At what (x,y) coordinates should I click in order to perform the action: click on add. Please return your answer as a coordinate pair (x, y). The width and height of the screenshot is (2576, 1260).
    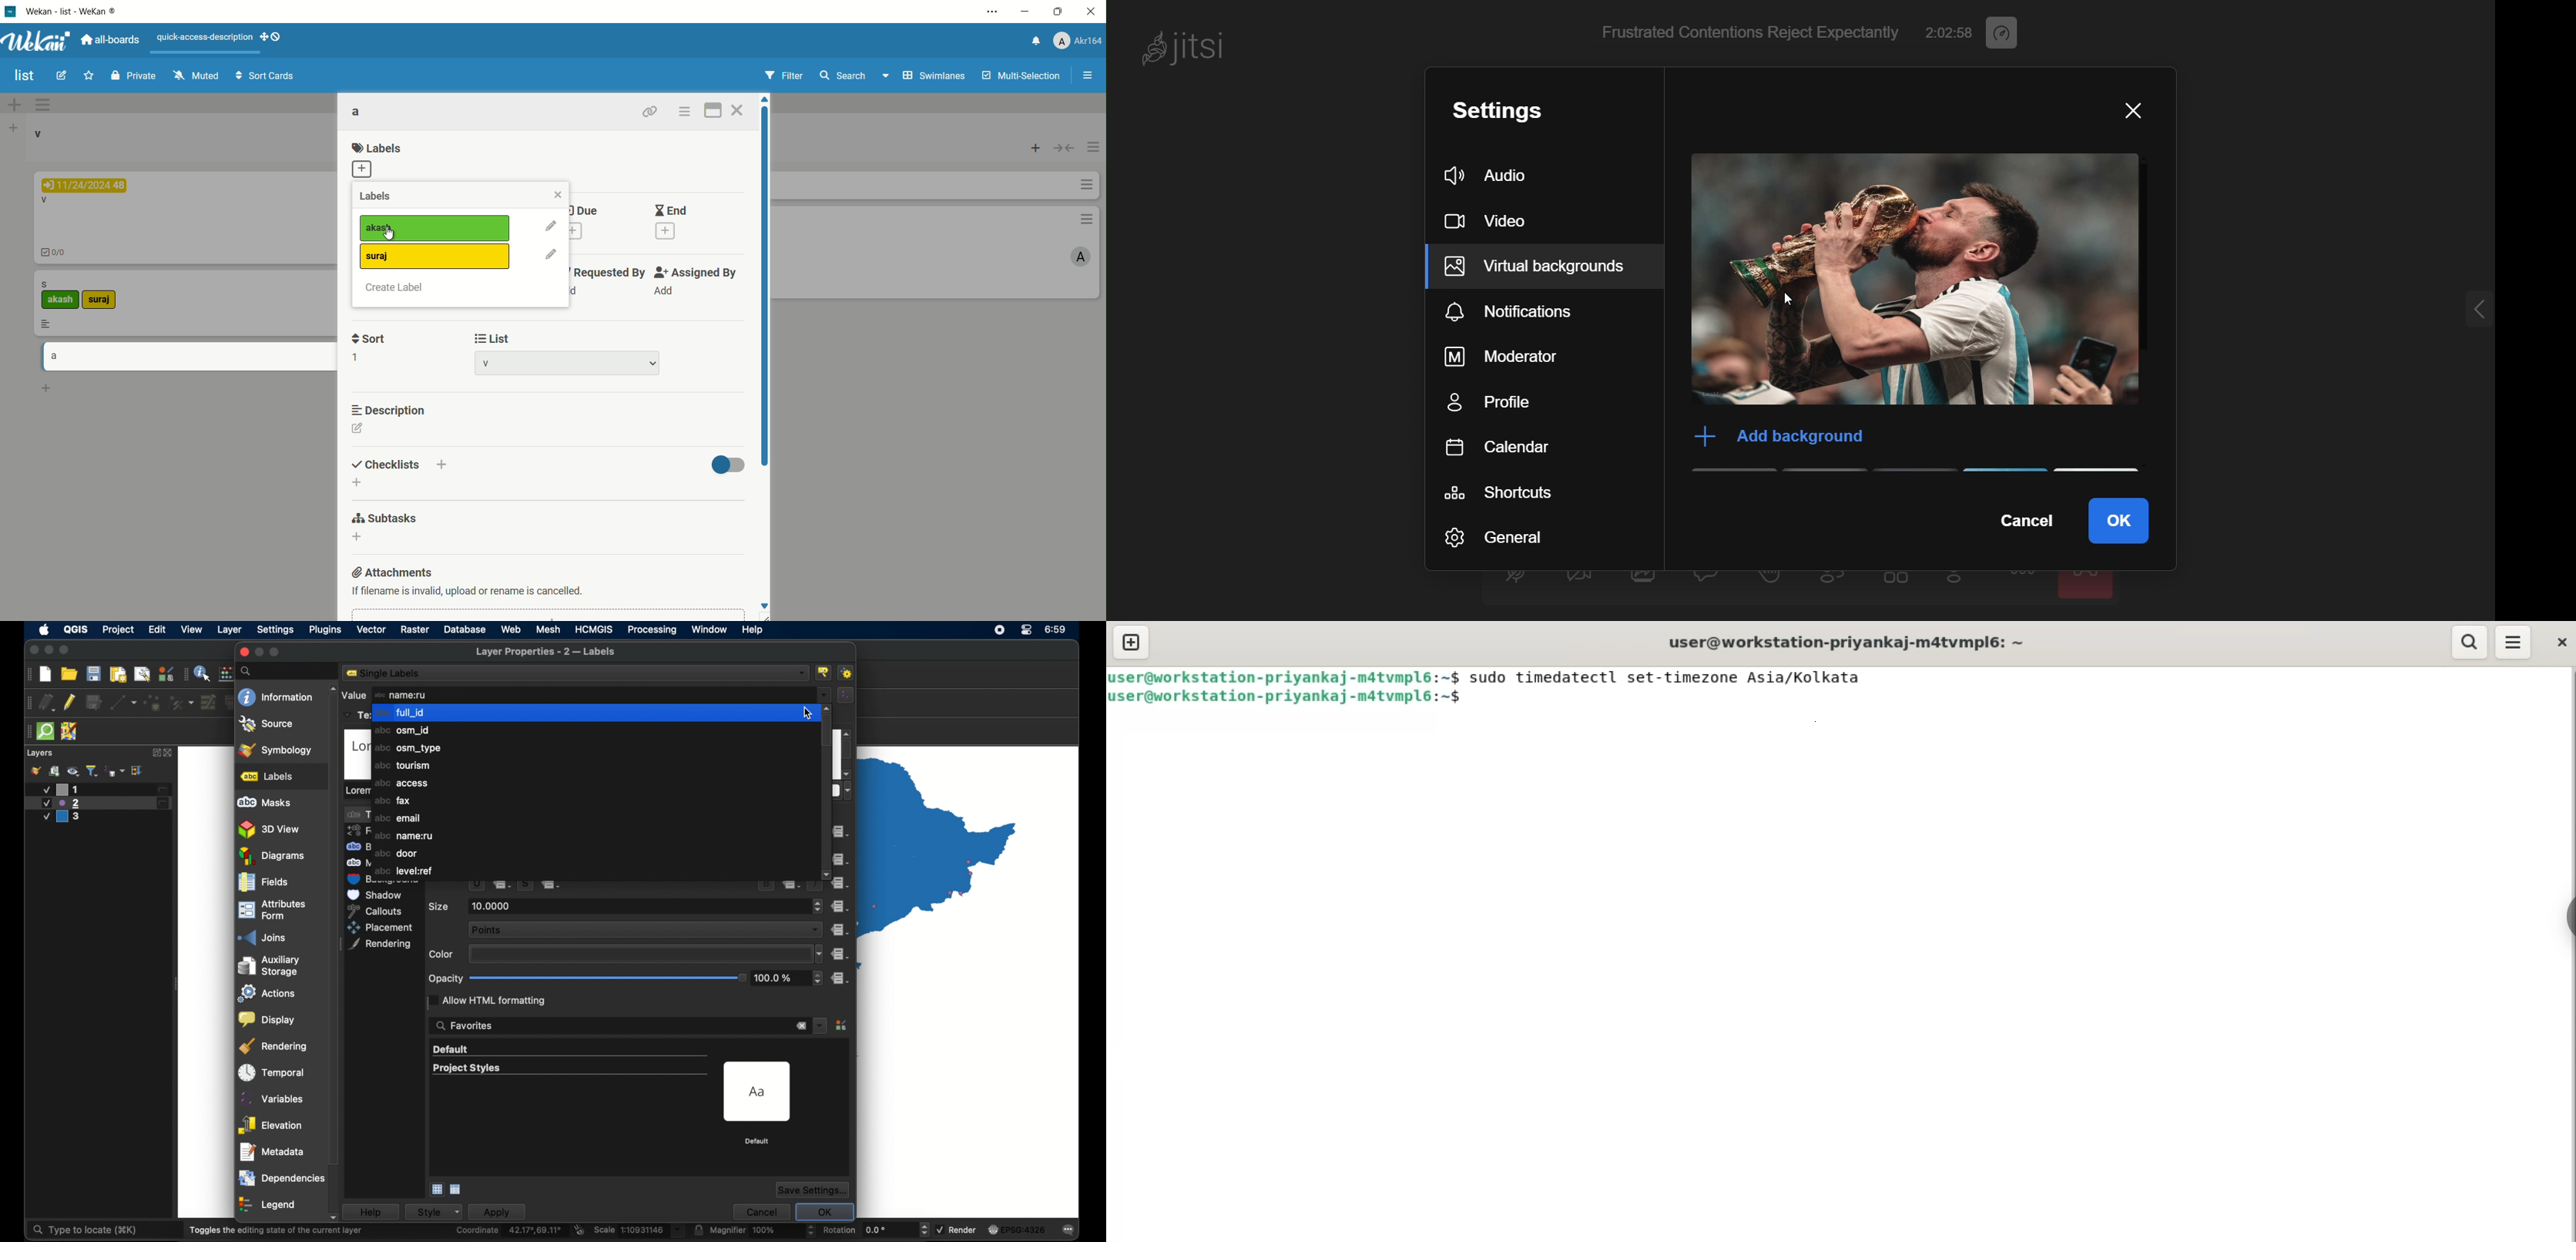
    Looking at the image, I should click on (11, 131).